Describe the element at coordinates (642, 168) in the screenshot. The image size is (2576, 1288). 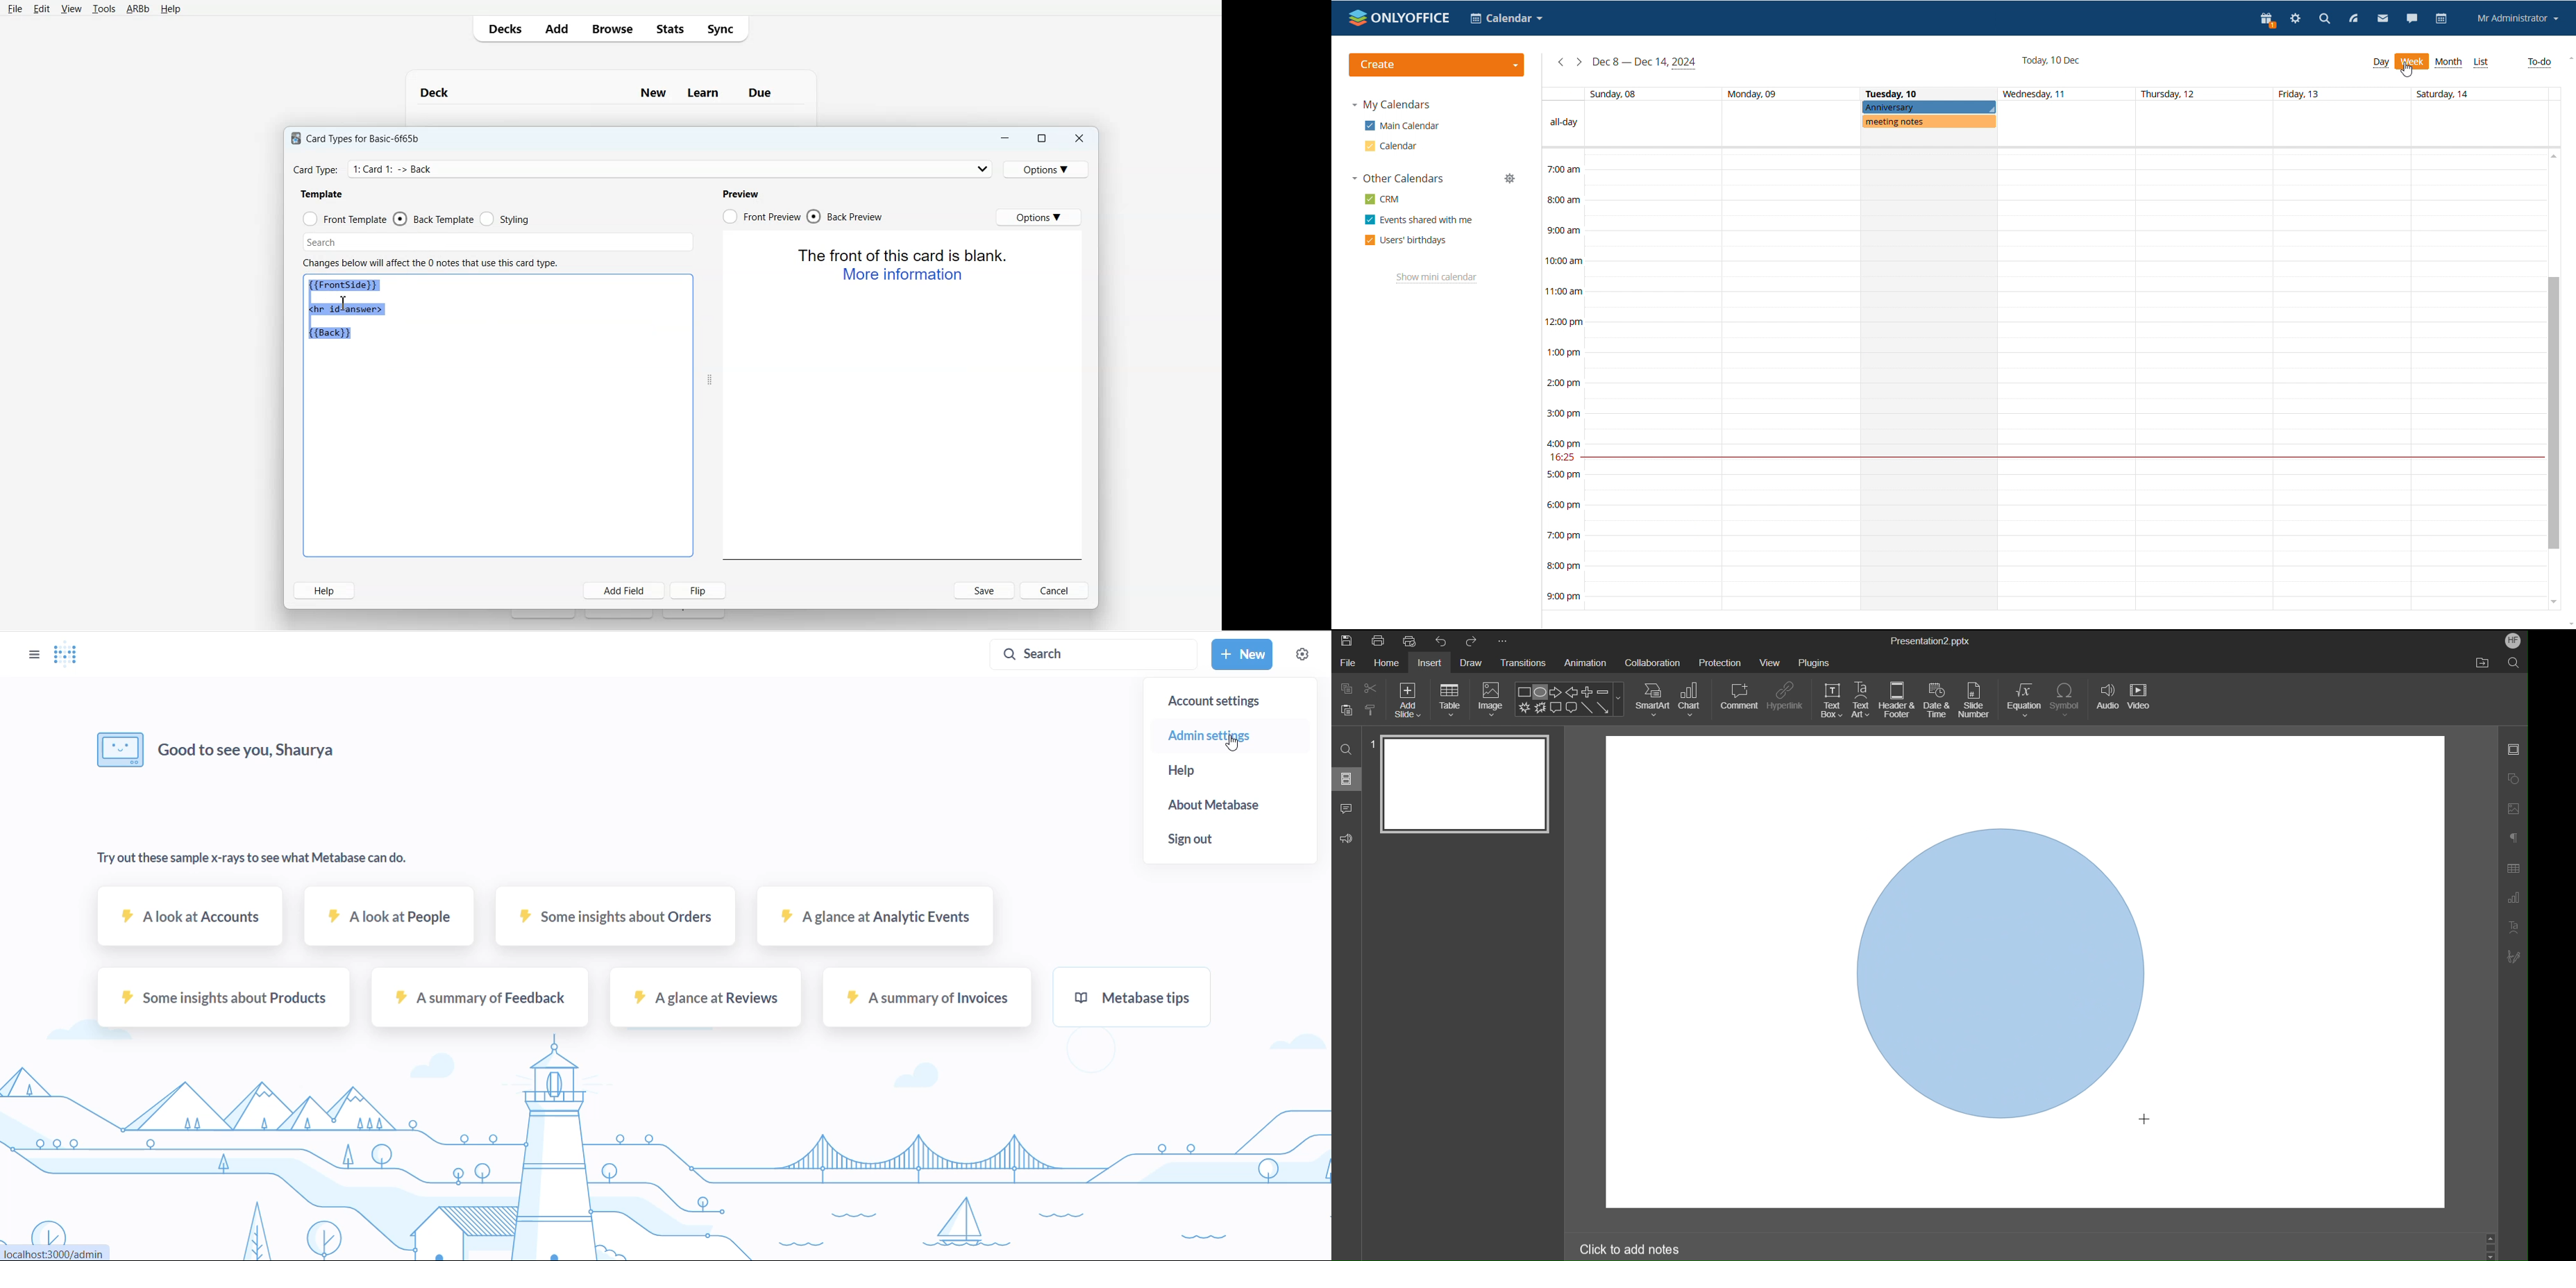
I see `Card Type` at that location.